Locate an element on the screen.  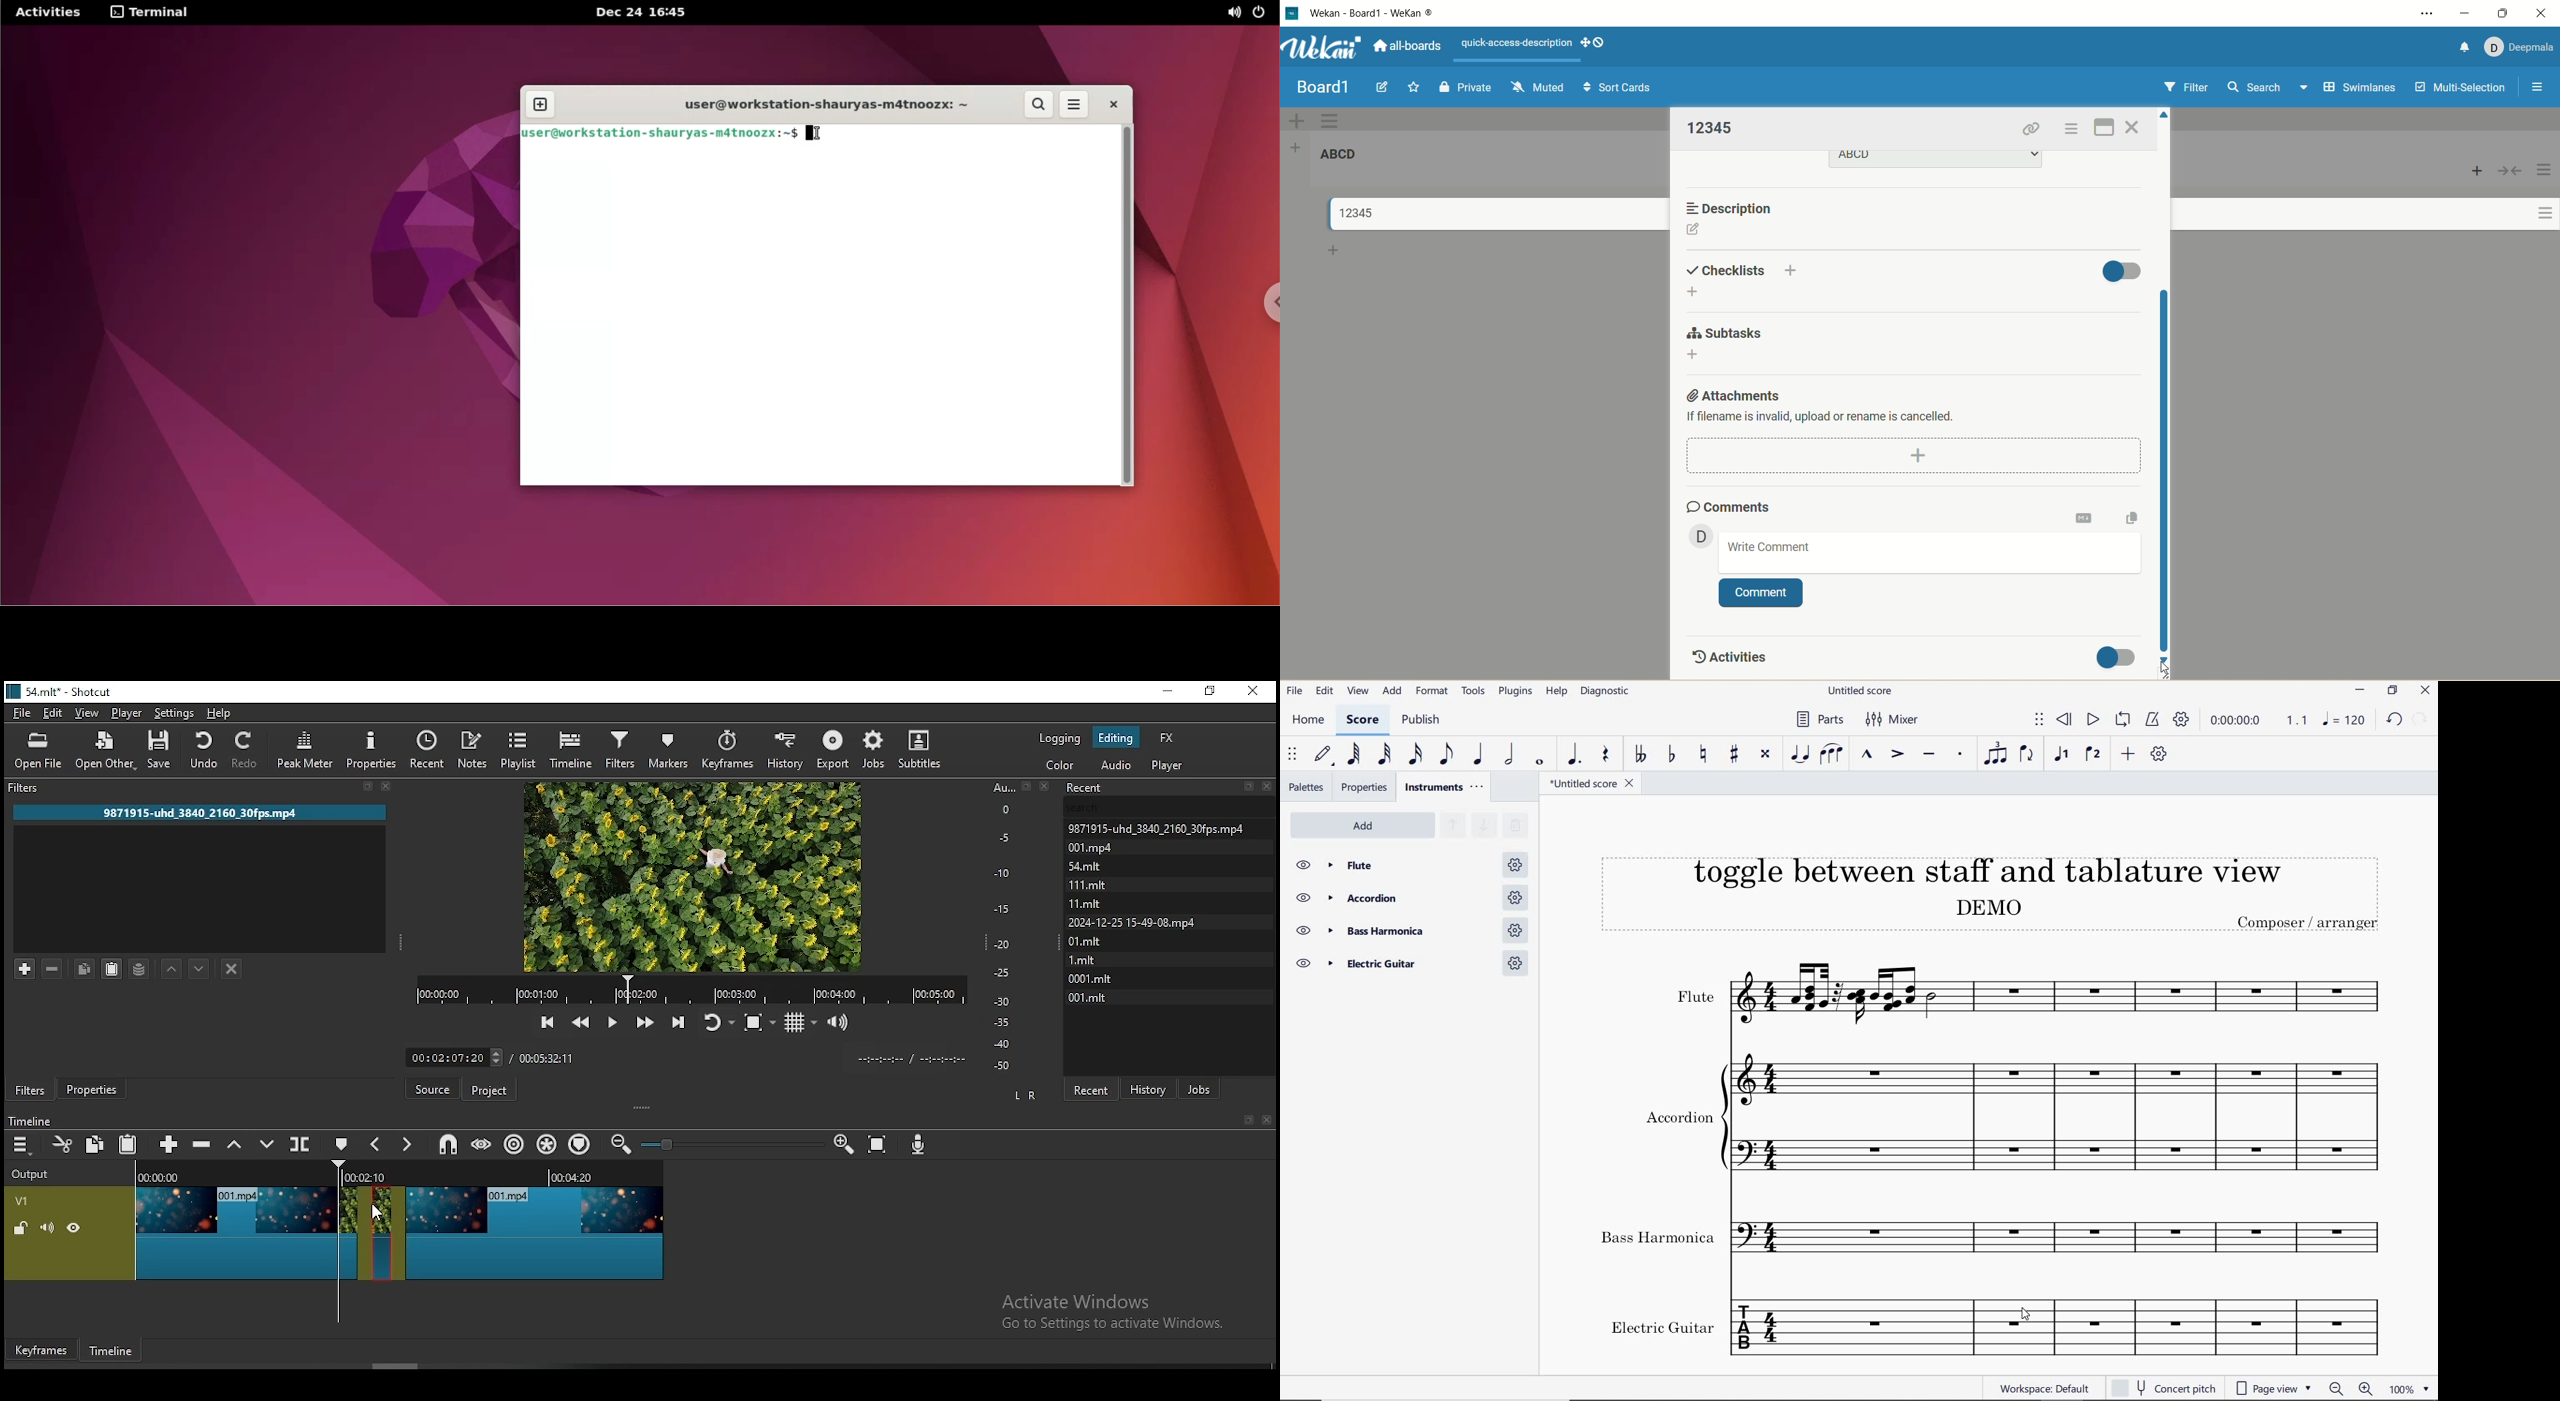
view is located at coordinates (1355, 694).